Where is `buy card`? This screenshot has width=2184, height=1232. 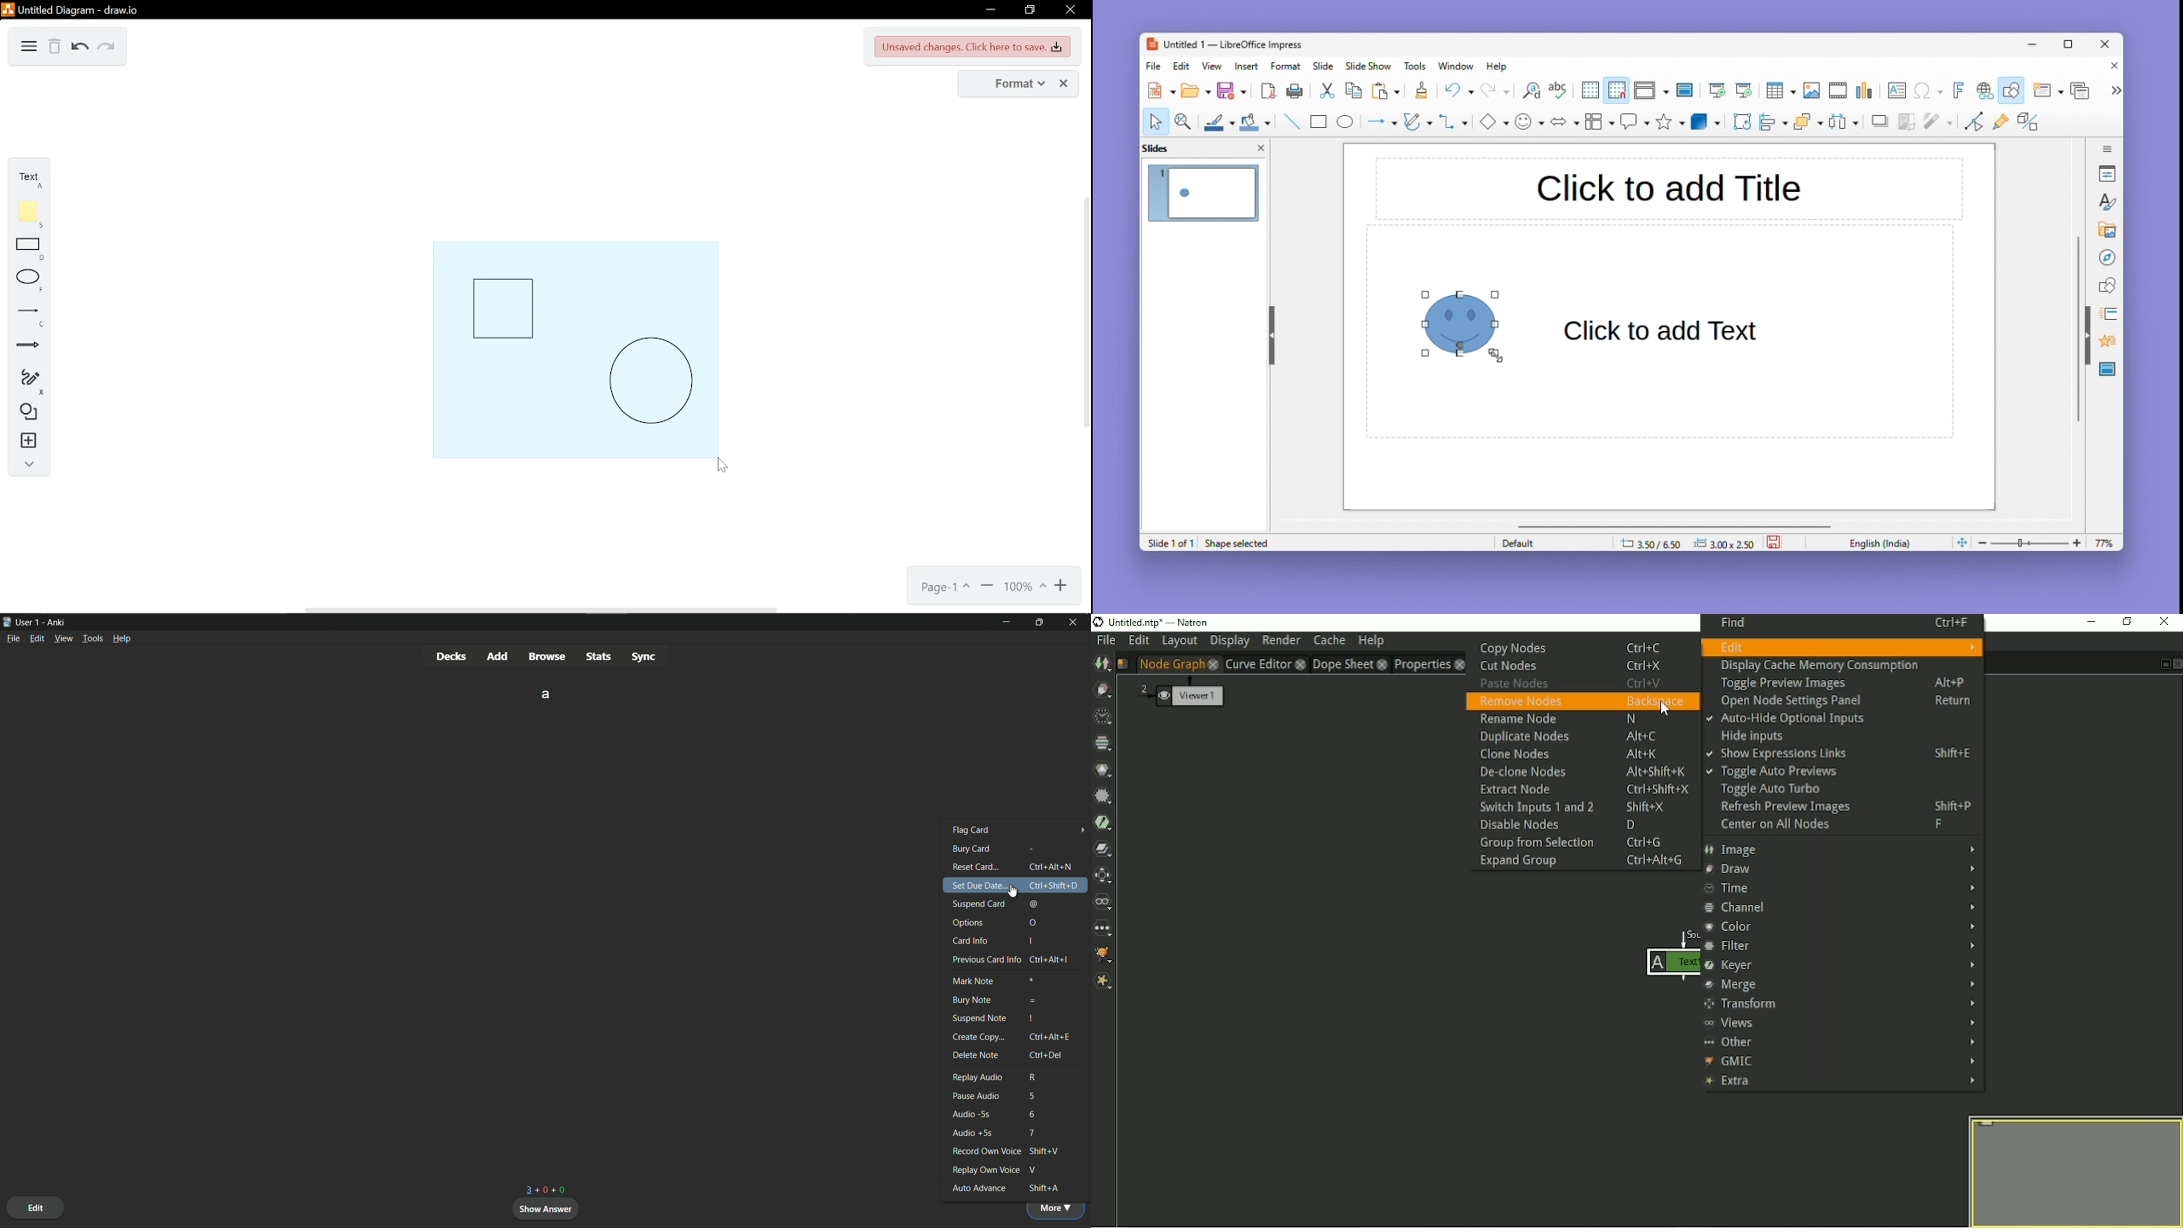 buy card is located at coordinates (969, 849).